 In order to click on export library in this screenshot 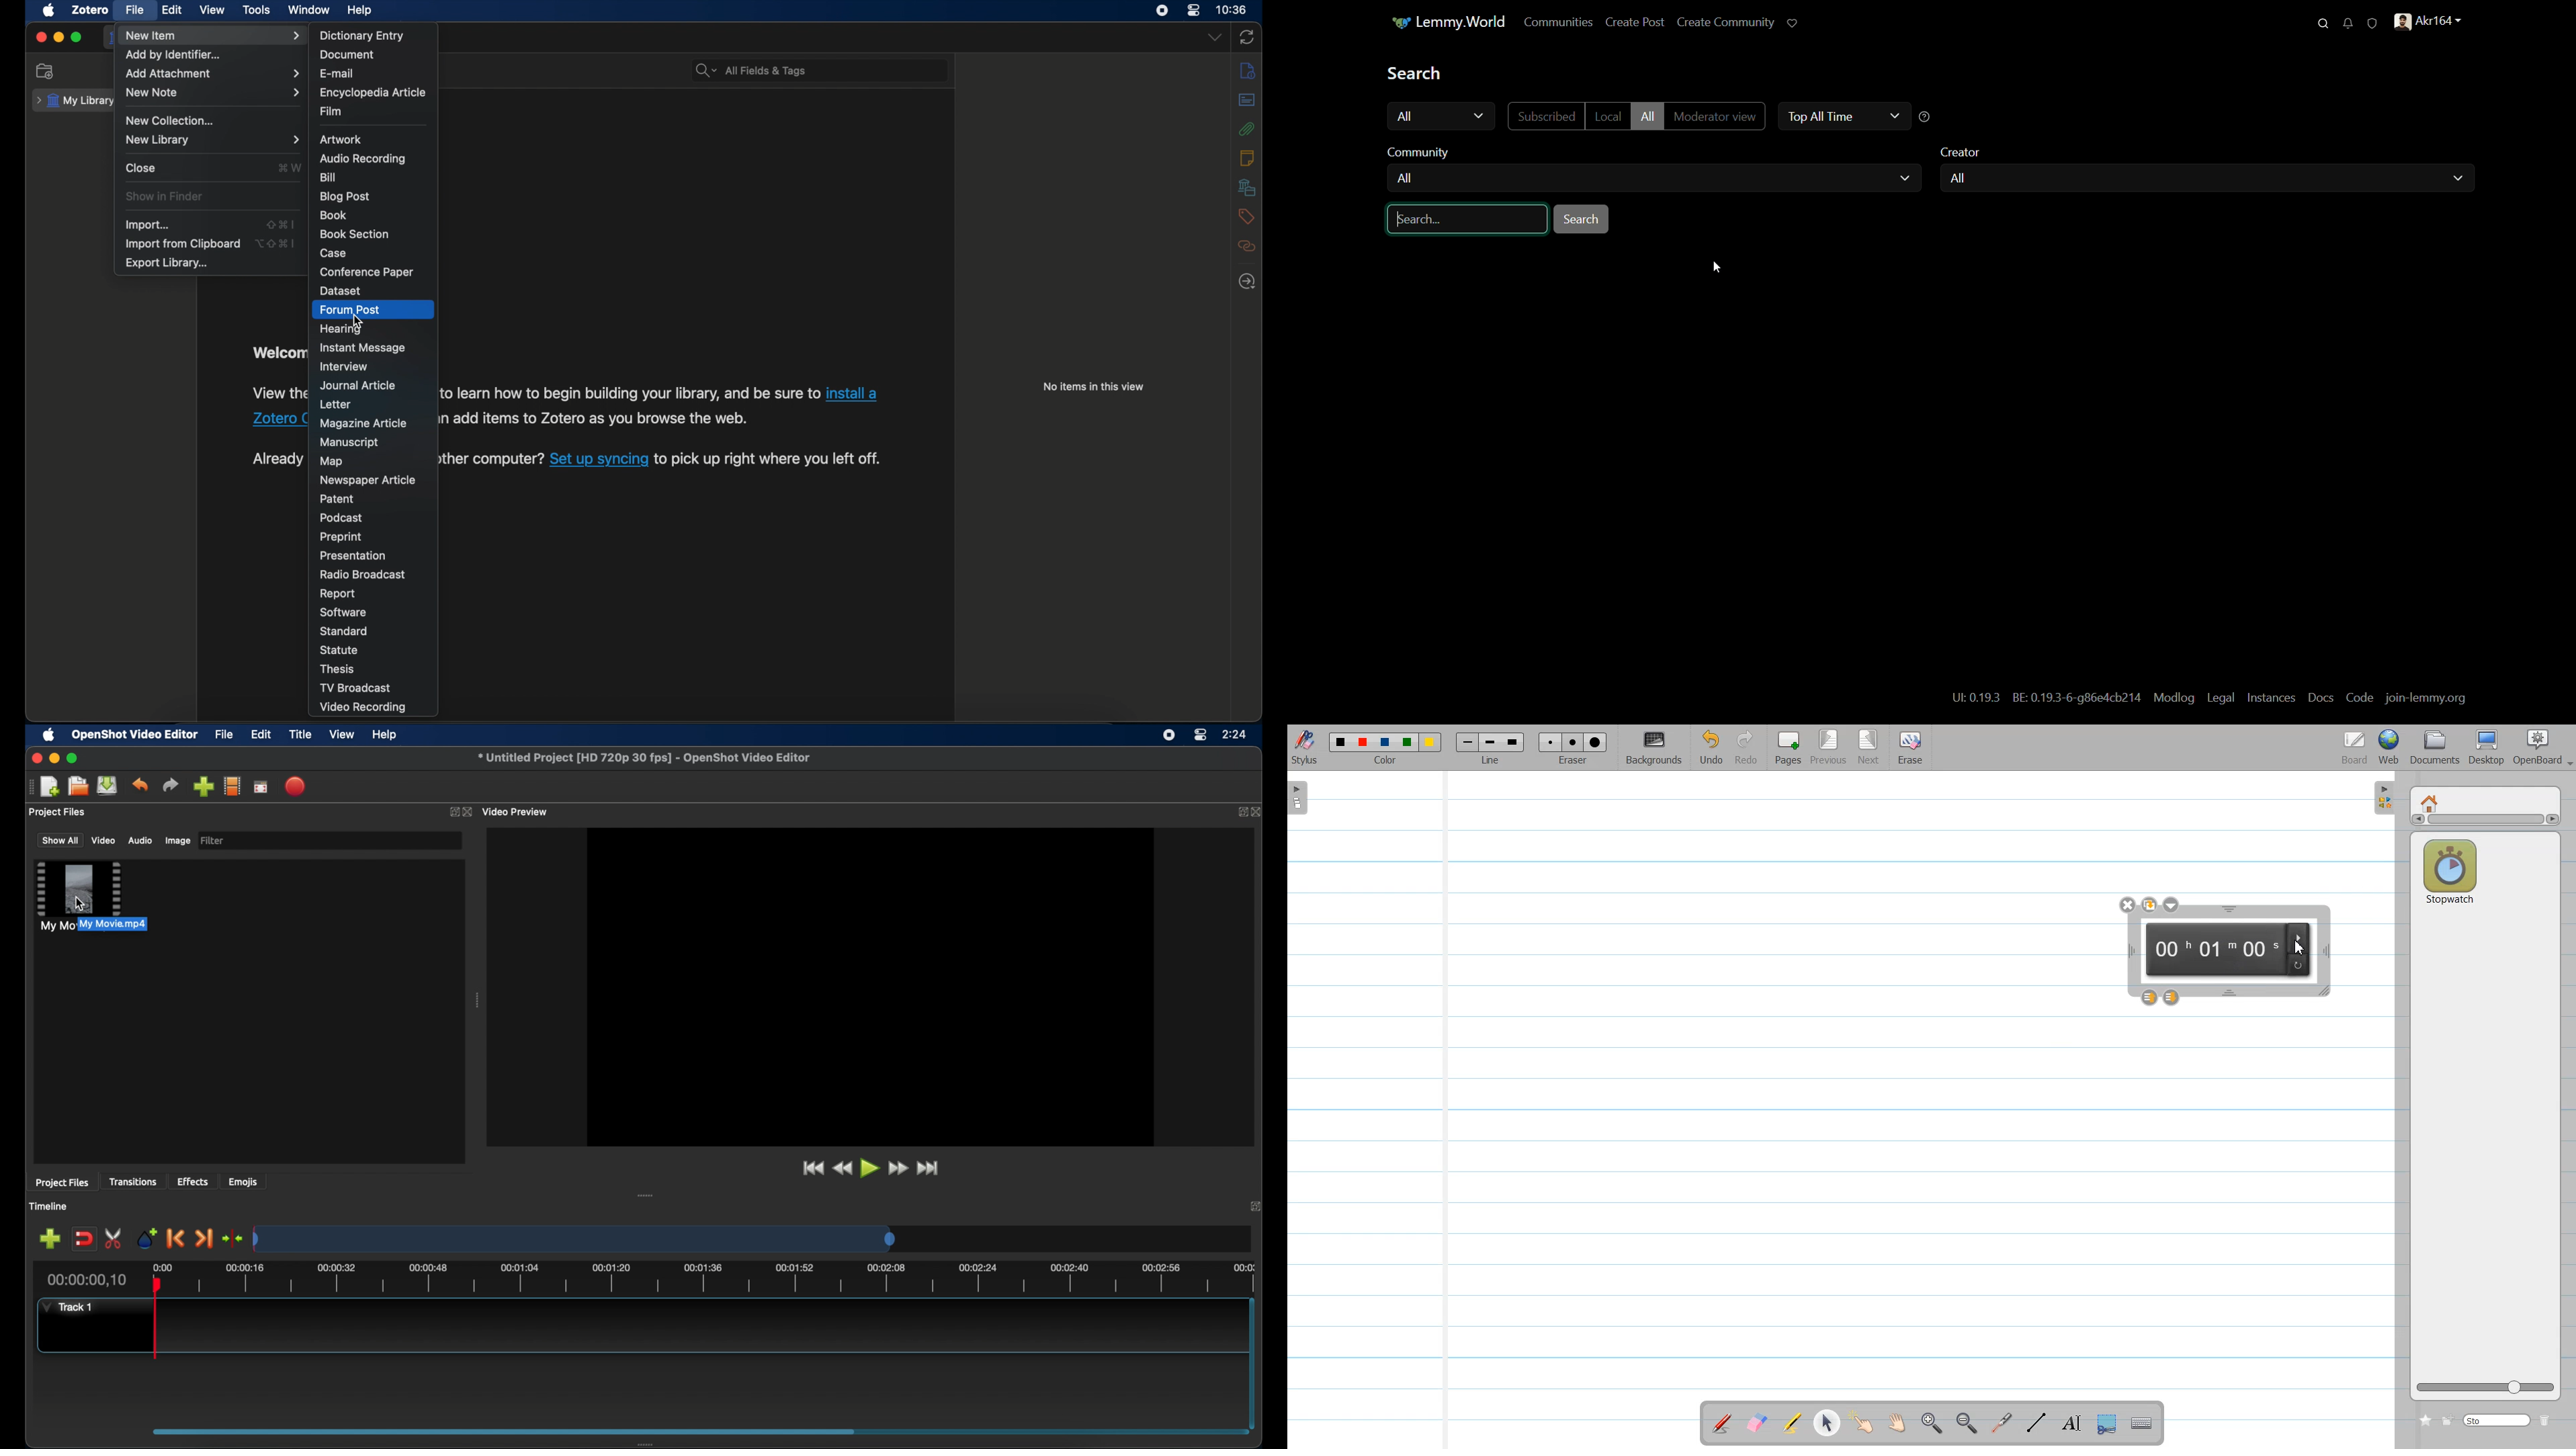, I will do `click(168, 264)`.